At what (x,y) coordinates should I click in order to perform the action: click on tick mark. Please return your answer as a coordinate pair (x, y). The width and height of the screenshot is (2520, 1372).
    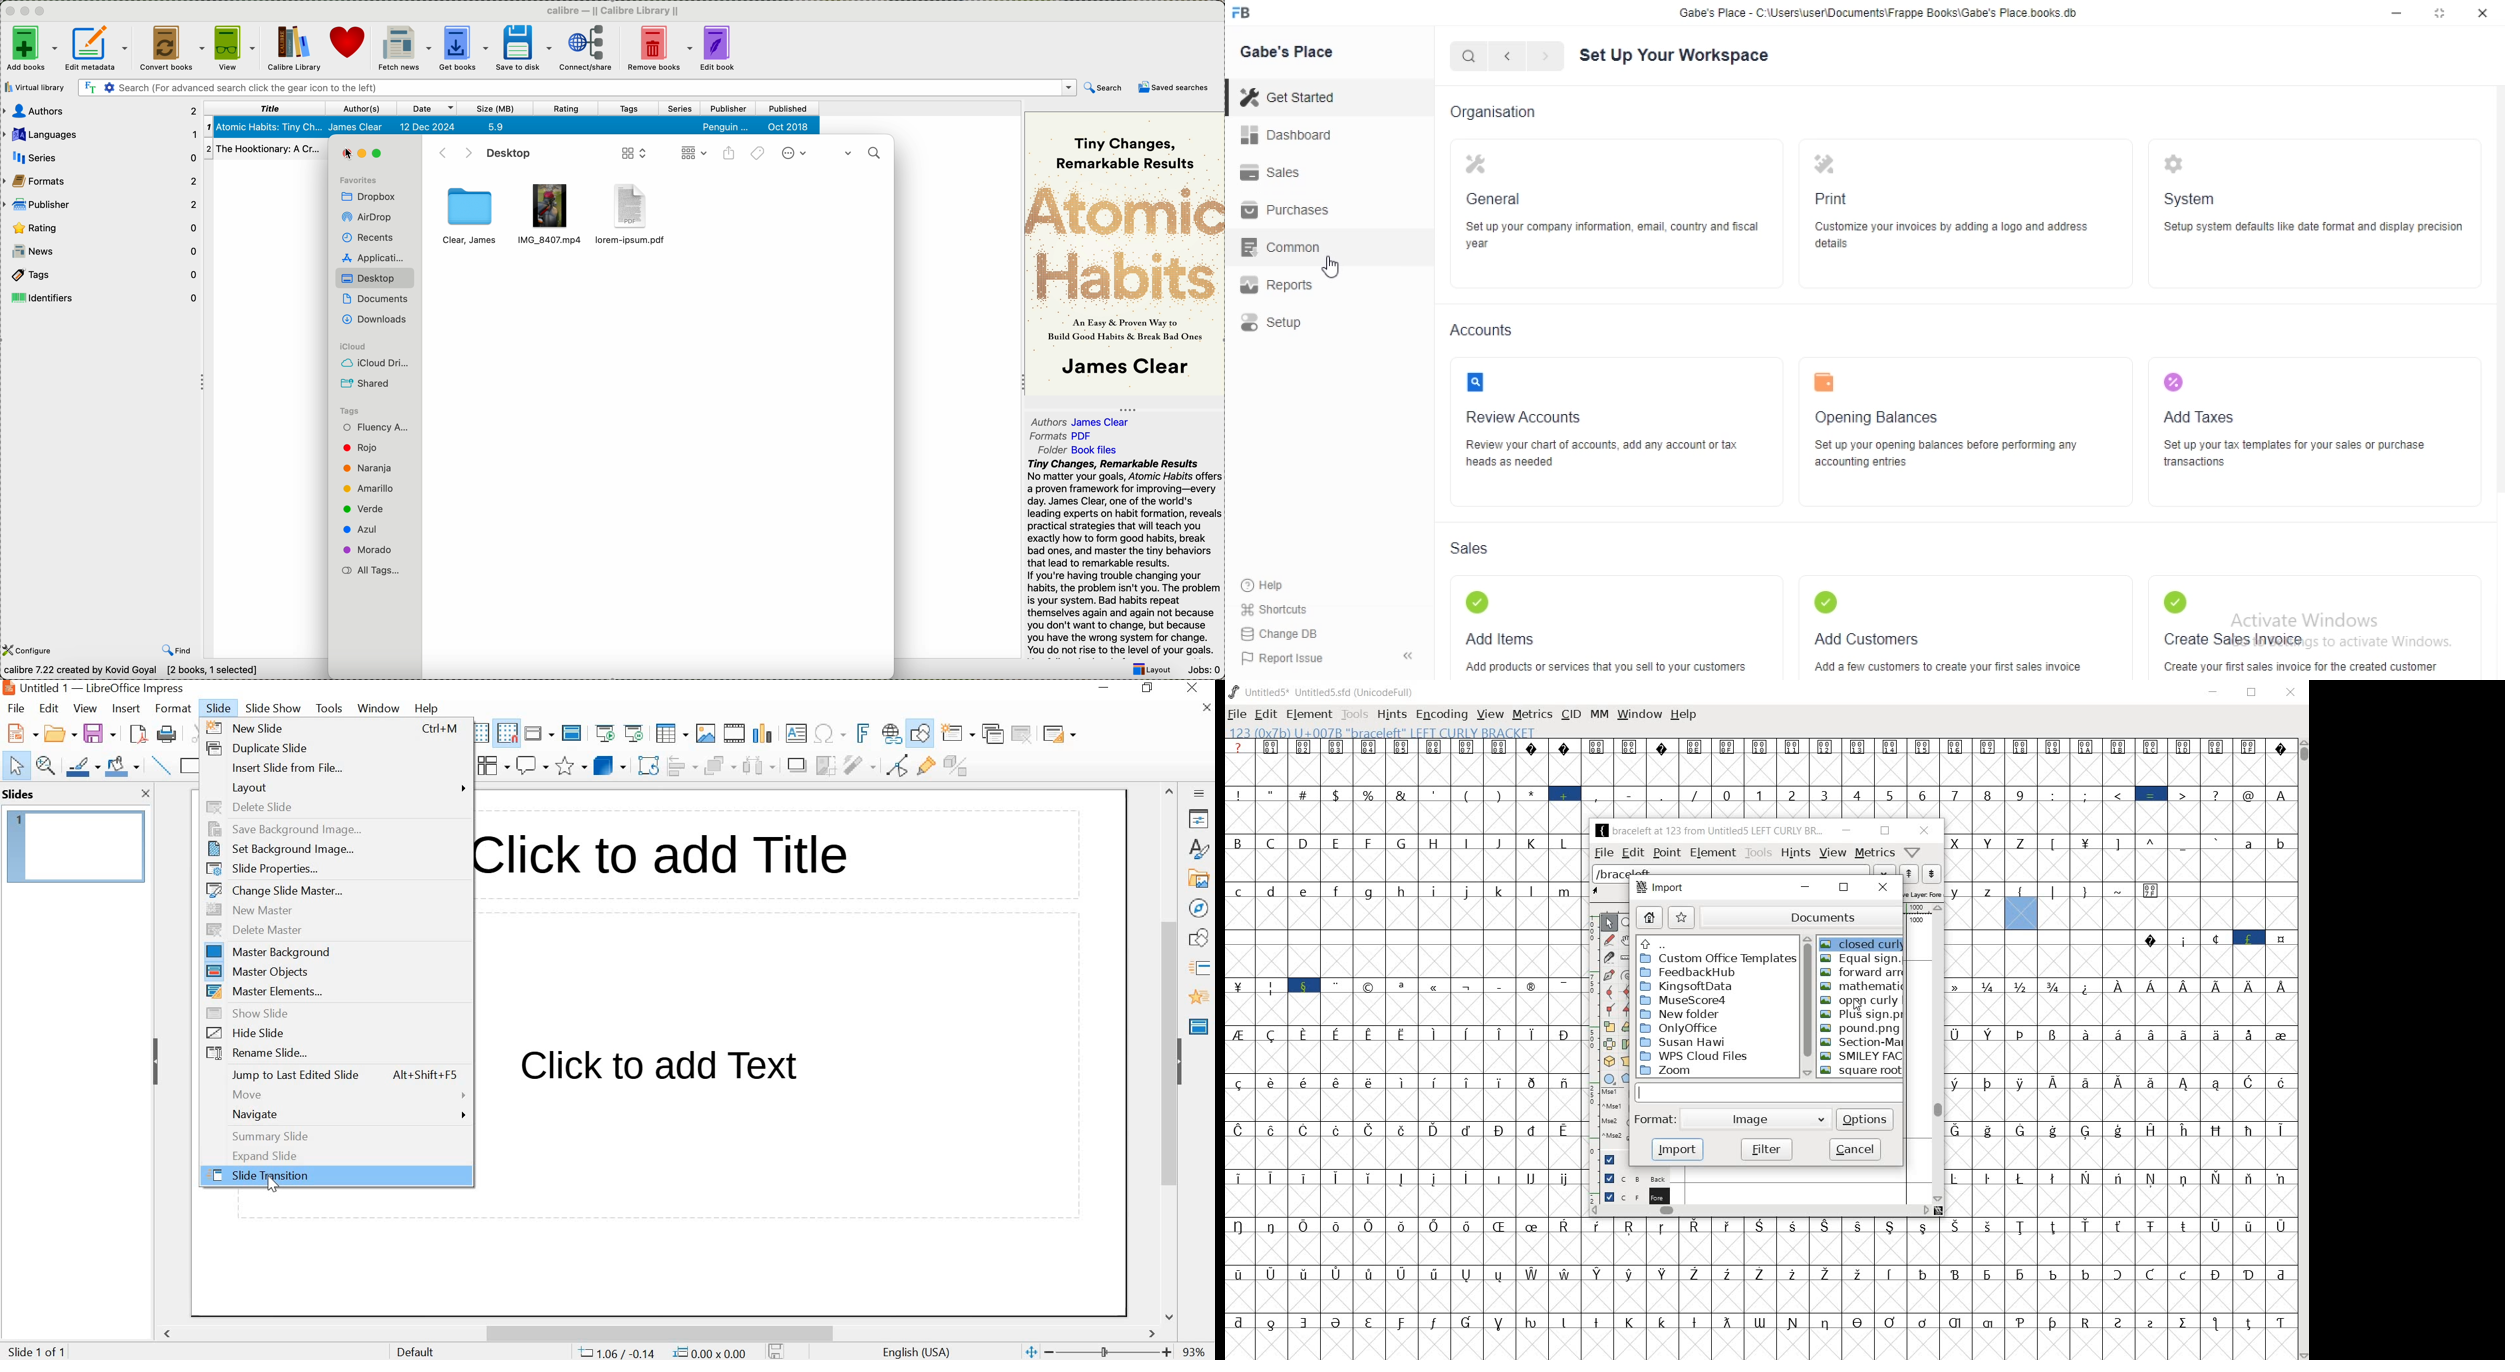
    Looking at the image, I should click on (1825, 602).